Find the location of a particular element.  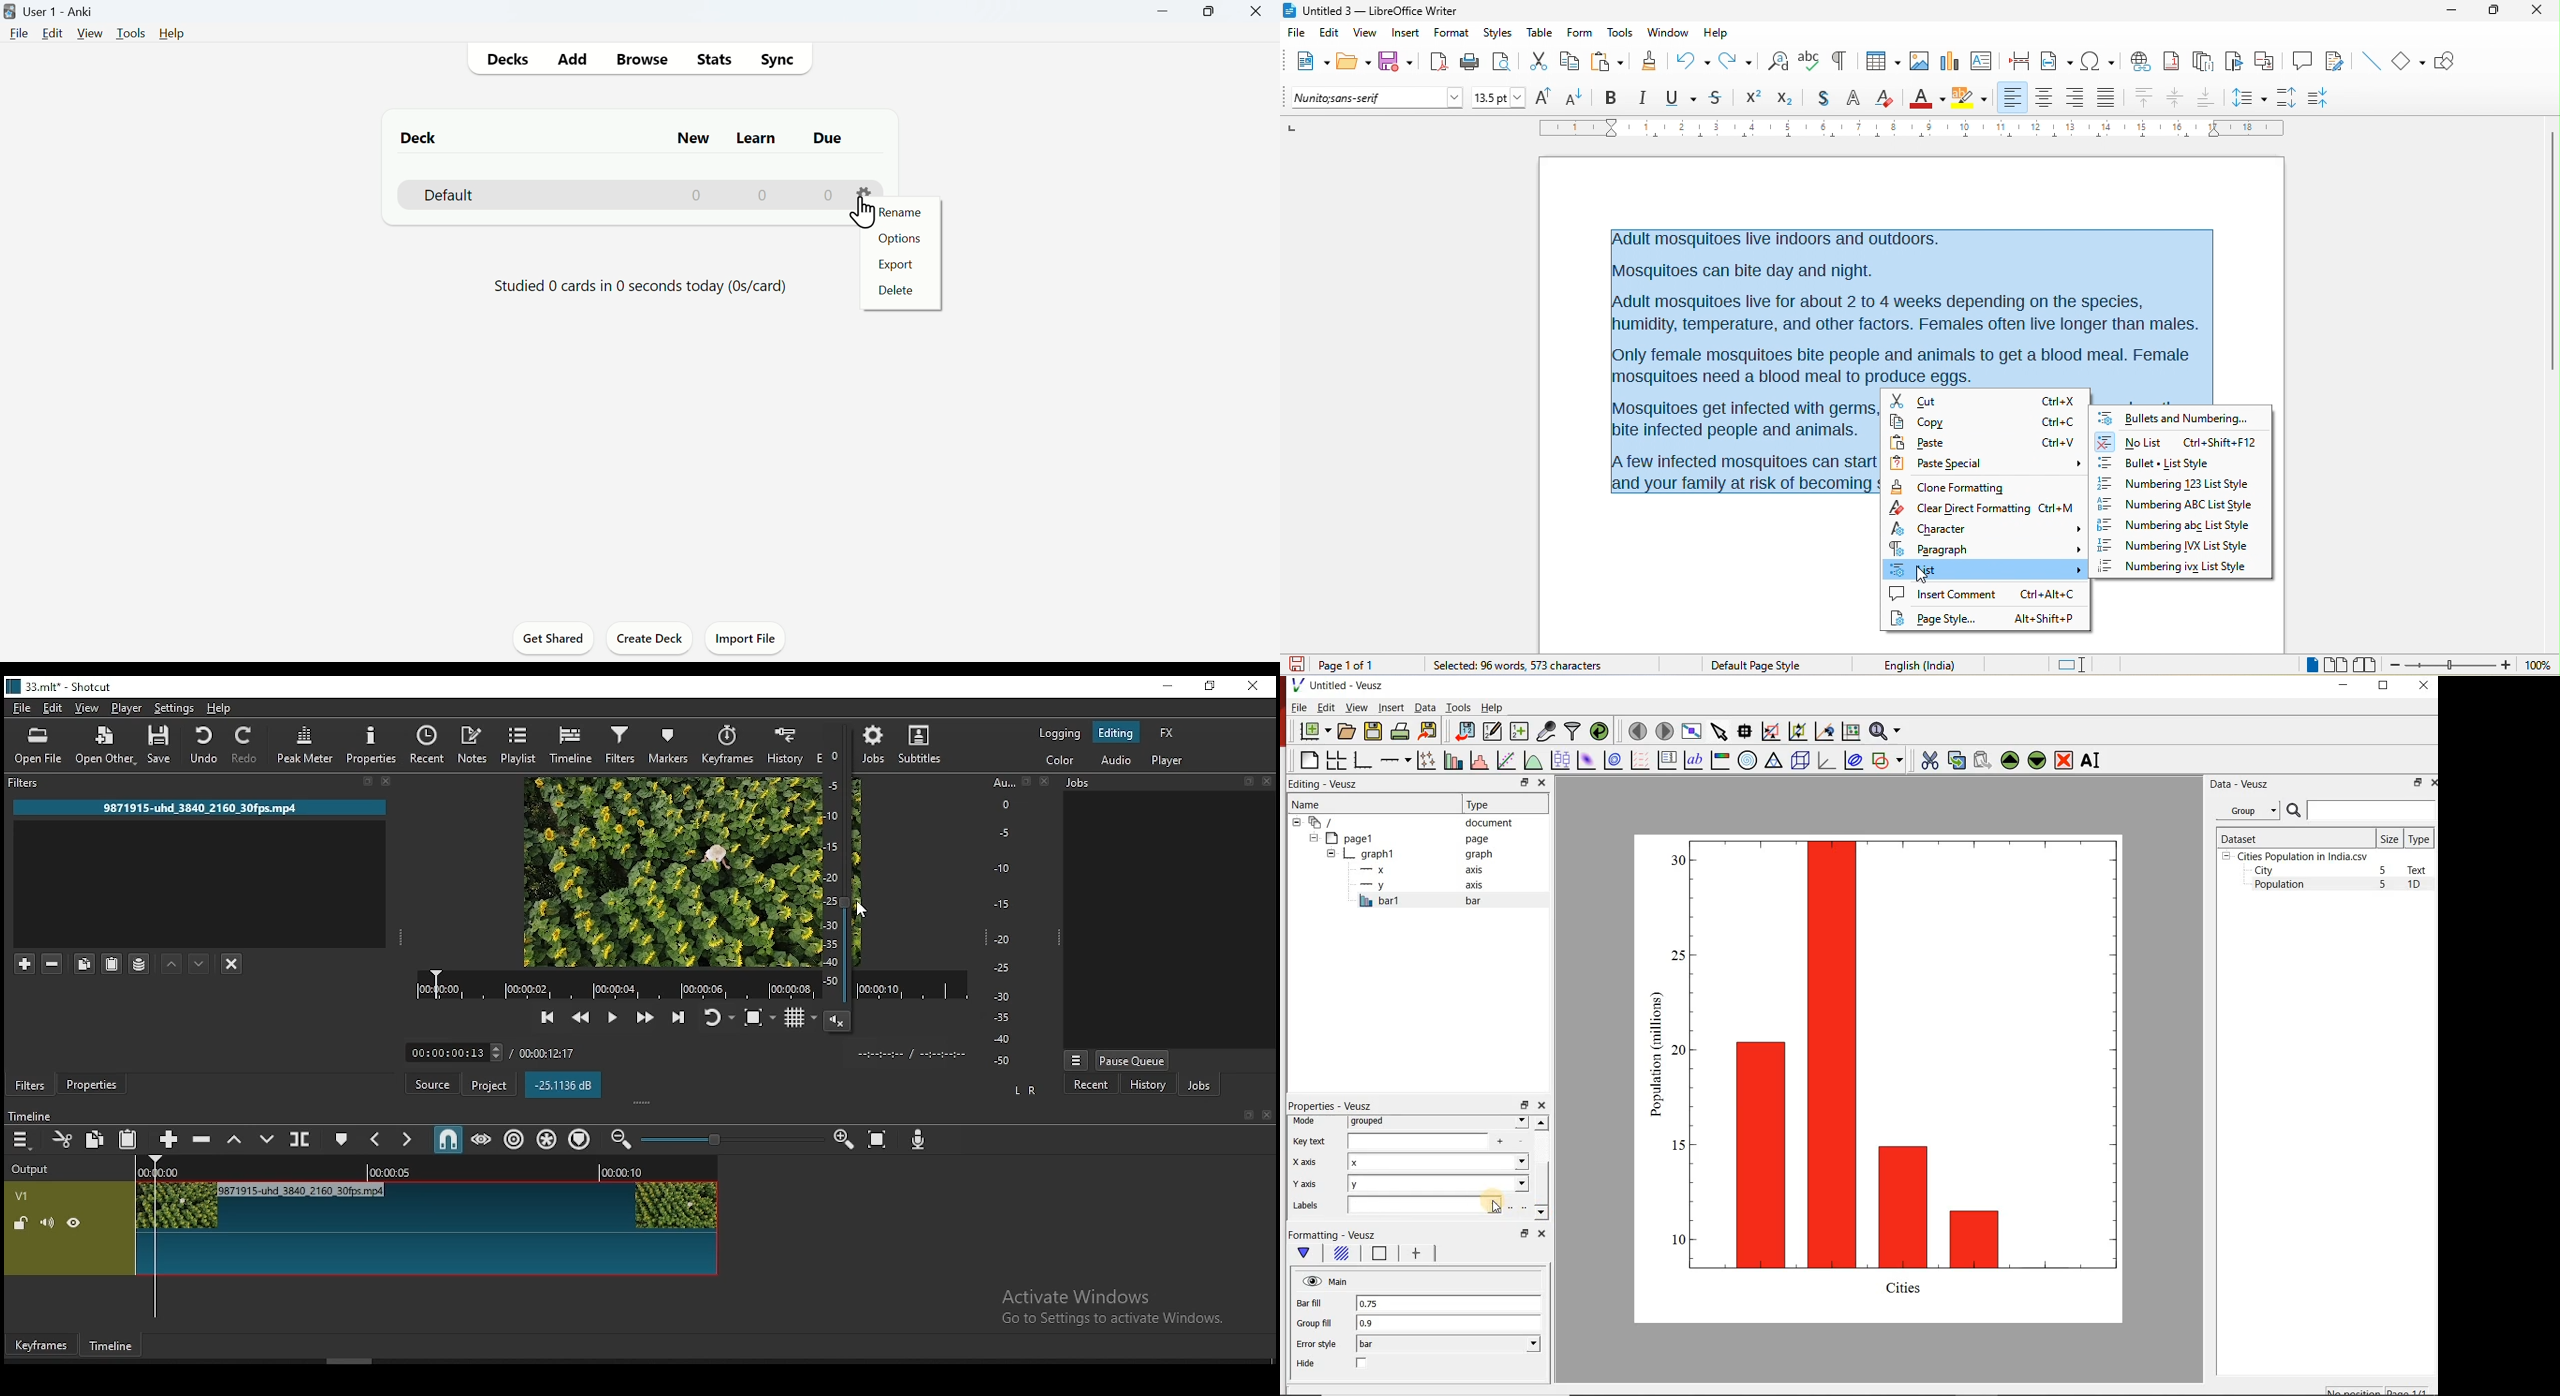

restore is located at coordinates (1211, 686).